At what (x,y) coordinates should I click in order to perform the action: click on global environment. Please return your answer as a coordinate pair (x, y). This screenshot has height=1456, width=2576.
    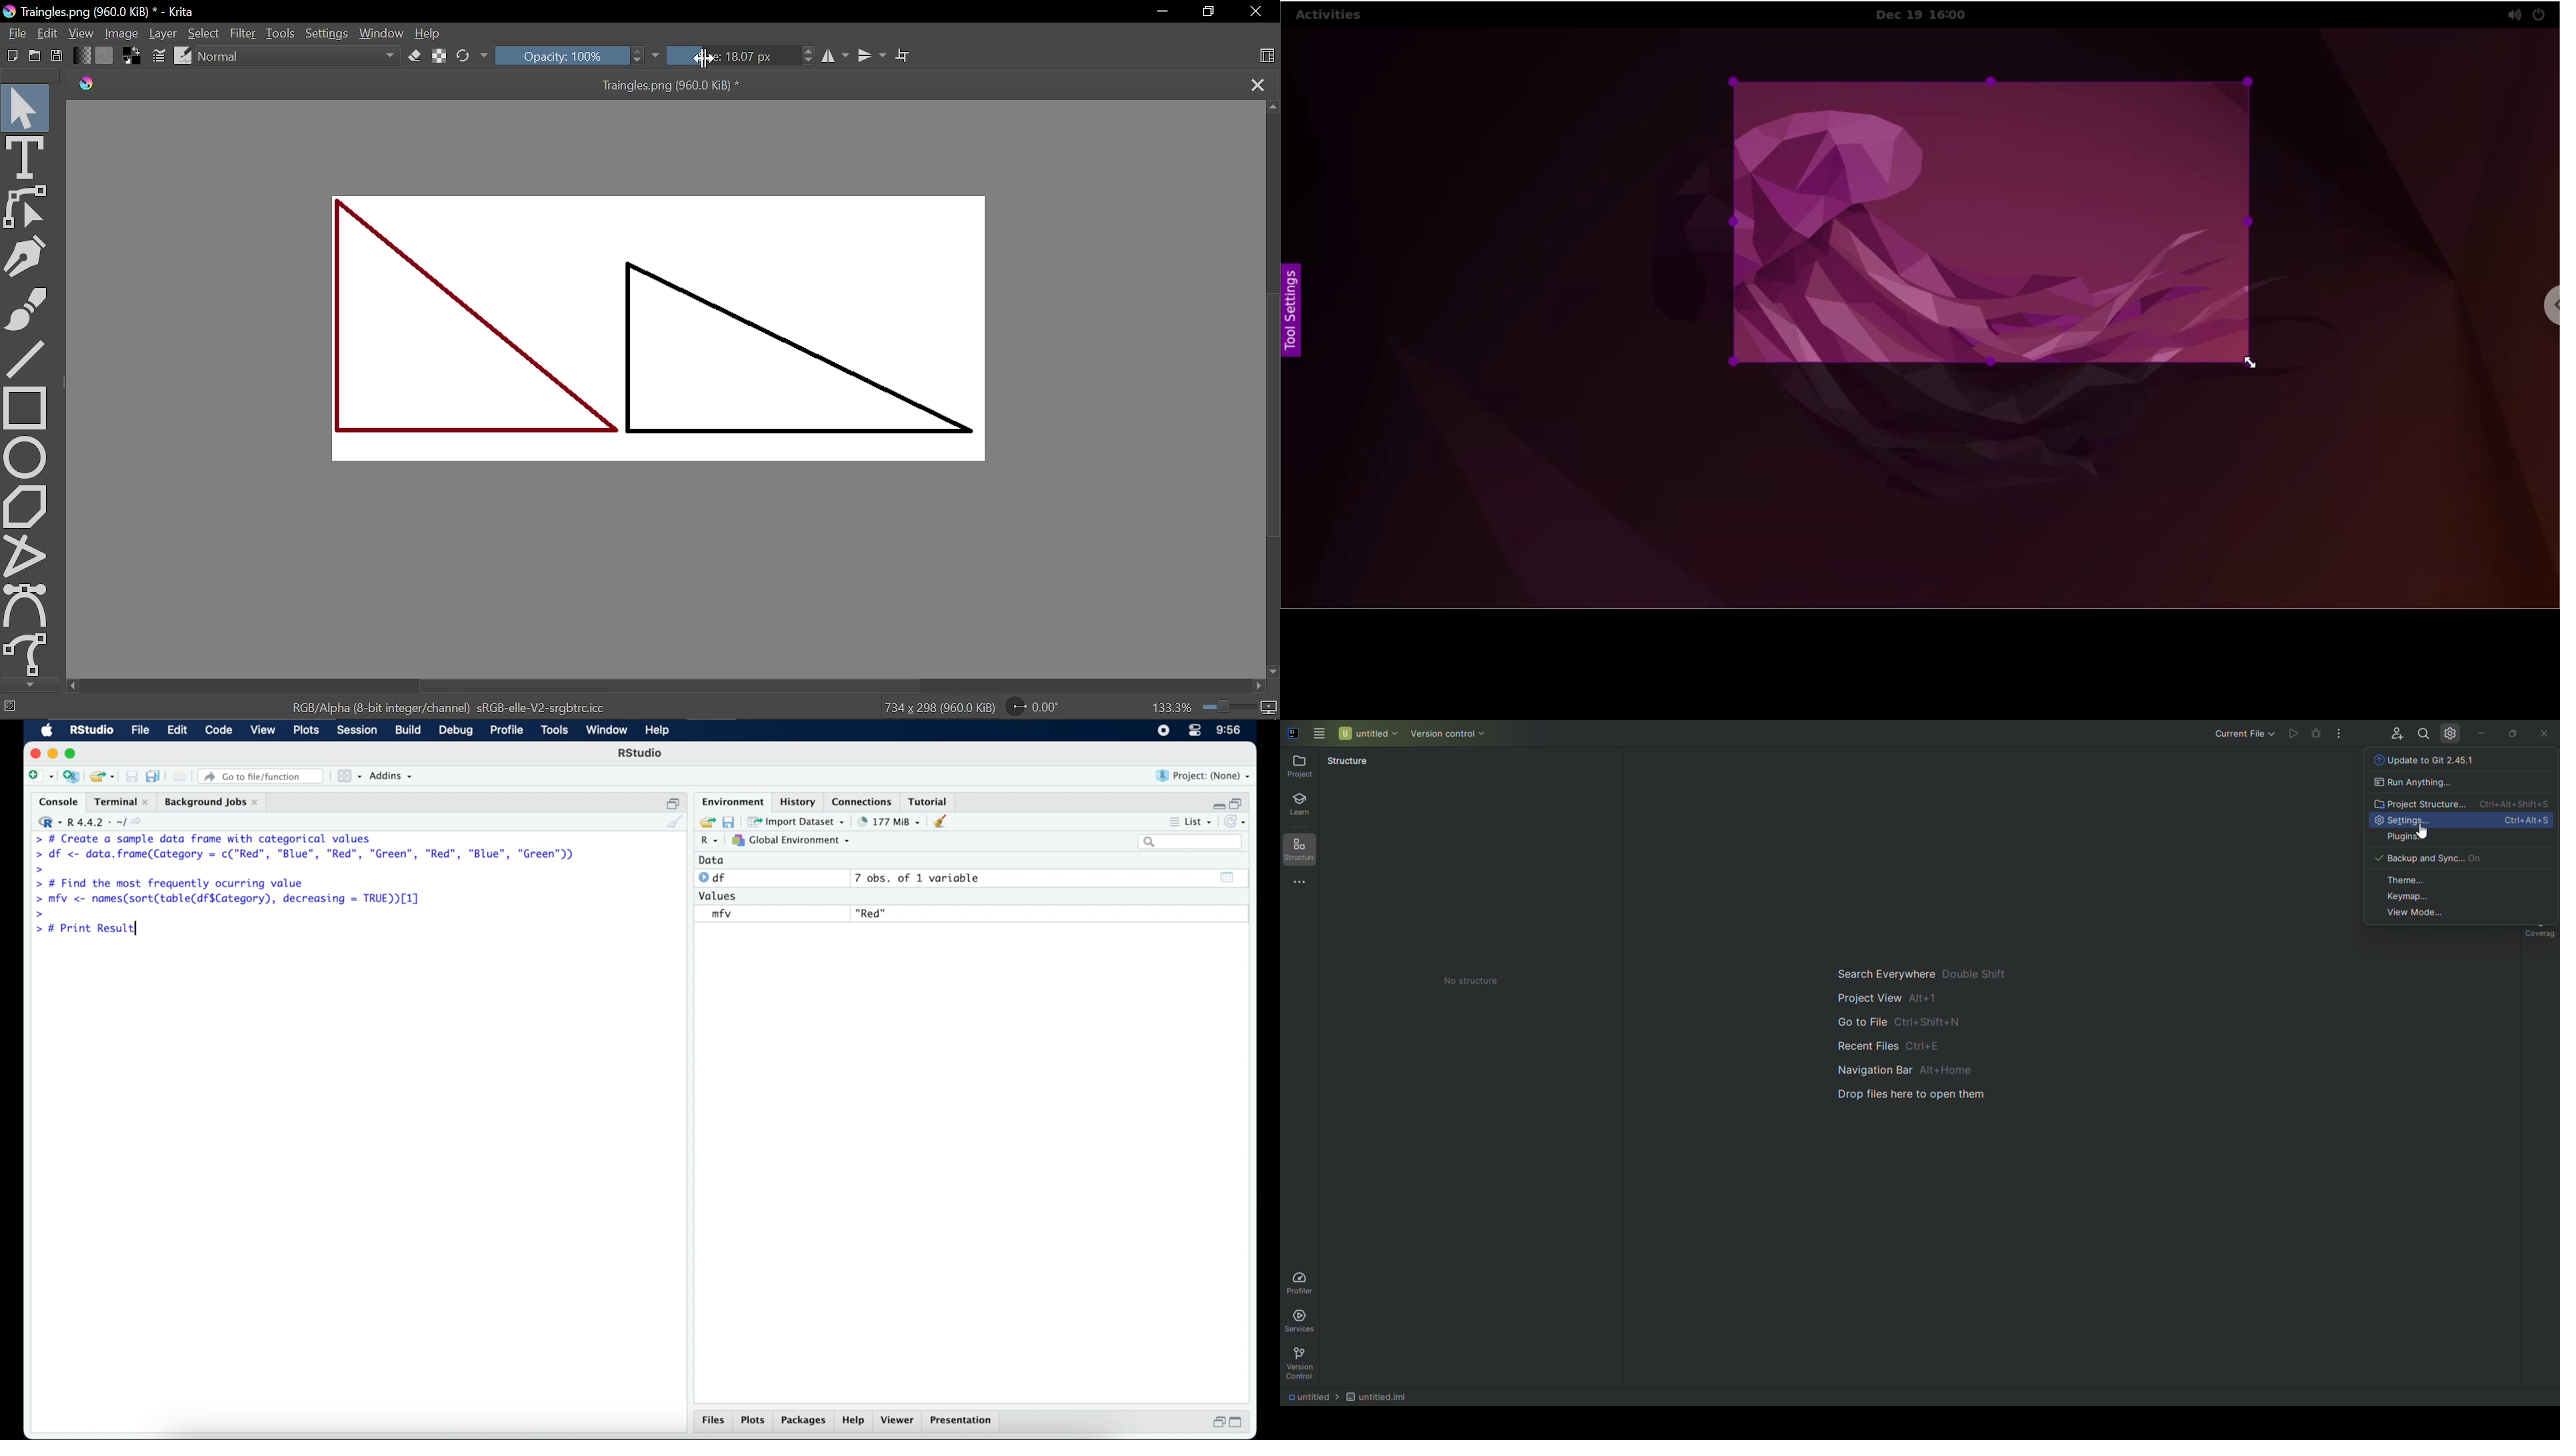
    Looking at the image, I should click on (795, 841).